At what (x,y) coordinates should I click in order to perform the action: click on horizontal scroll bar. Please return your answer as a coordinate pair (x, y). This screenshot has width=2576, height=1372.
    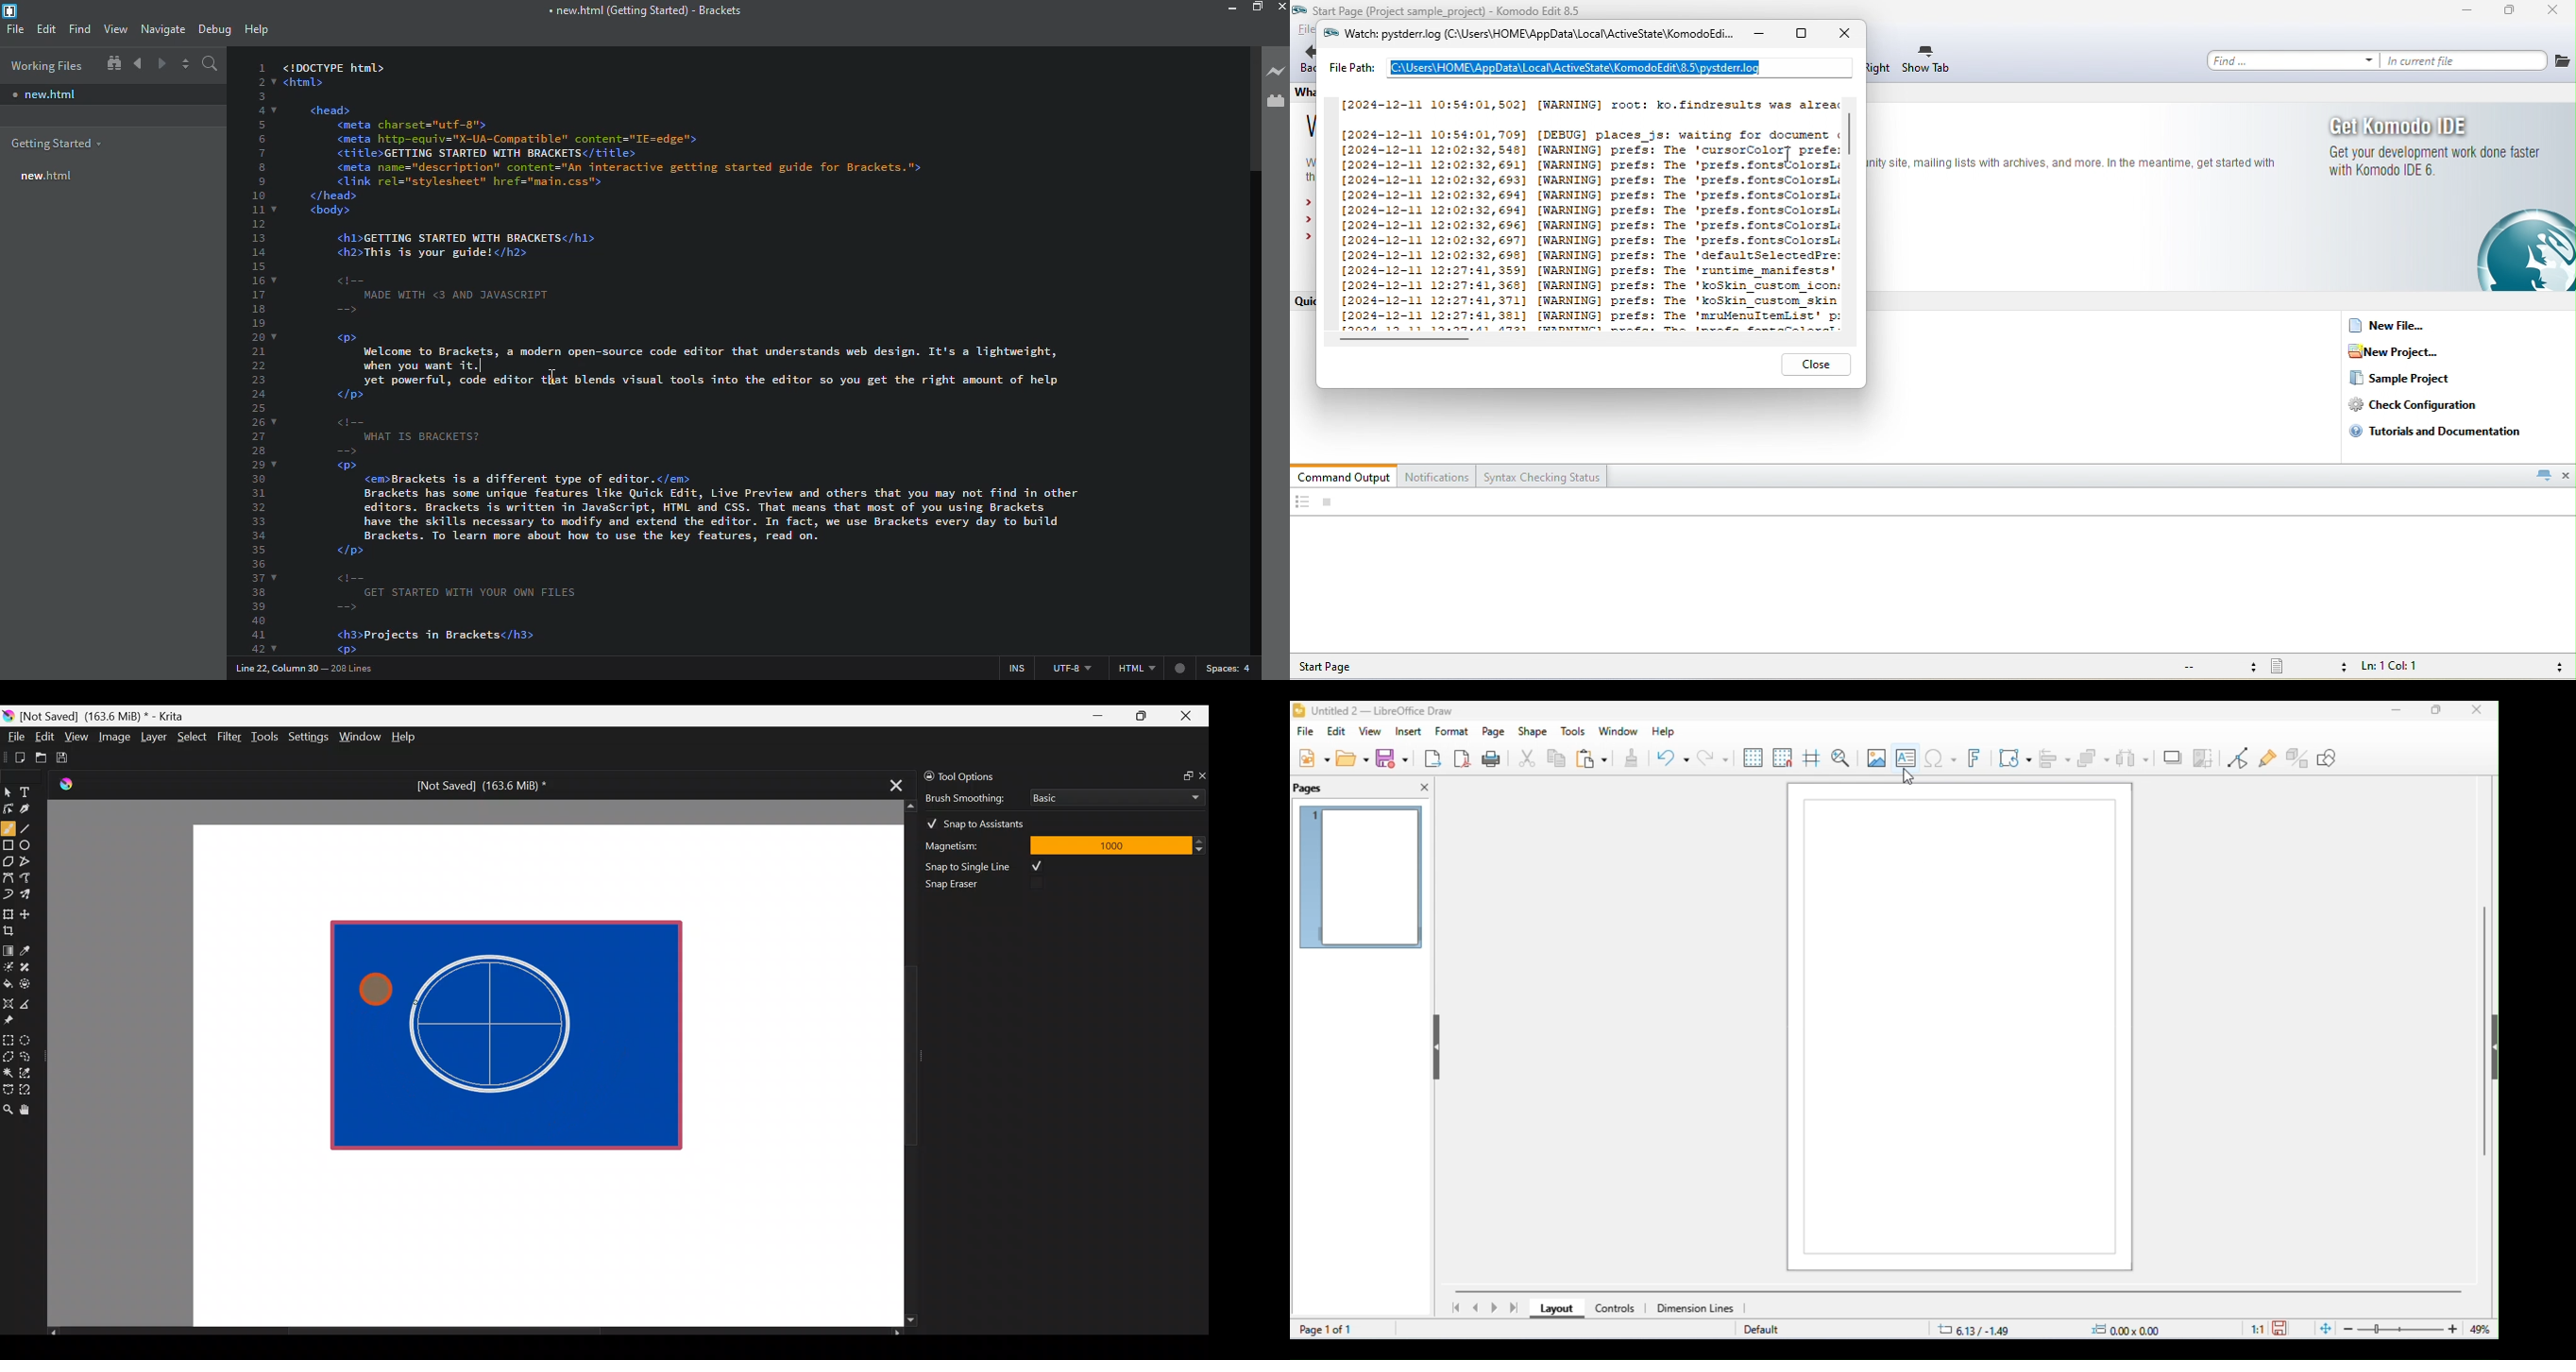
    Looking at the image, I should click on (1959, 1291).